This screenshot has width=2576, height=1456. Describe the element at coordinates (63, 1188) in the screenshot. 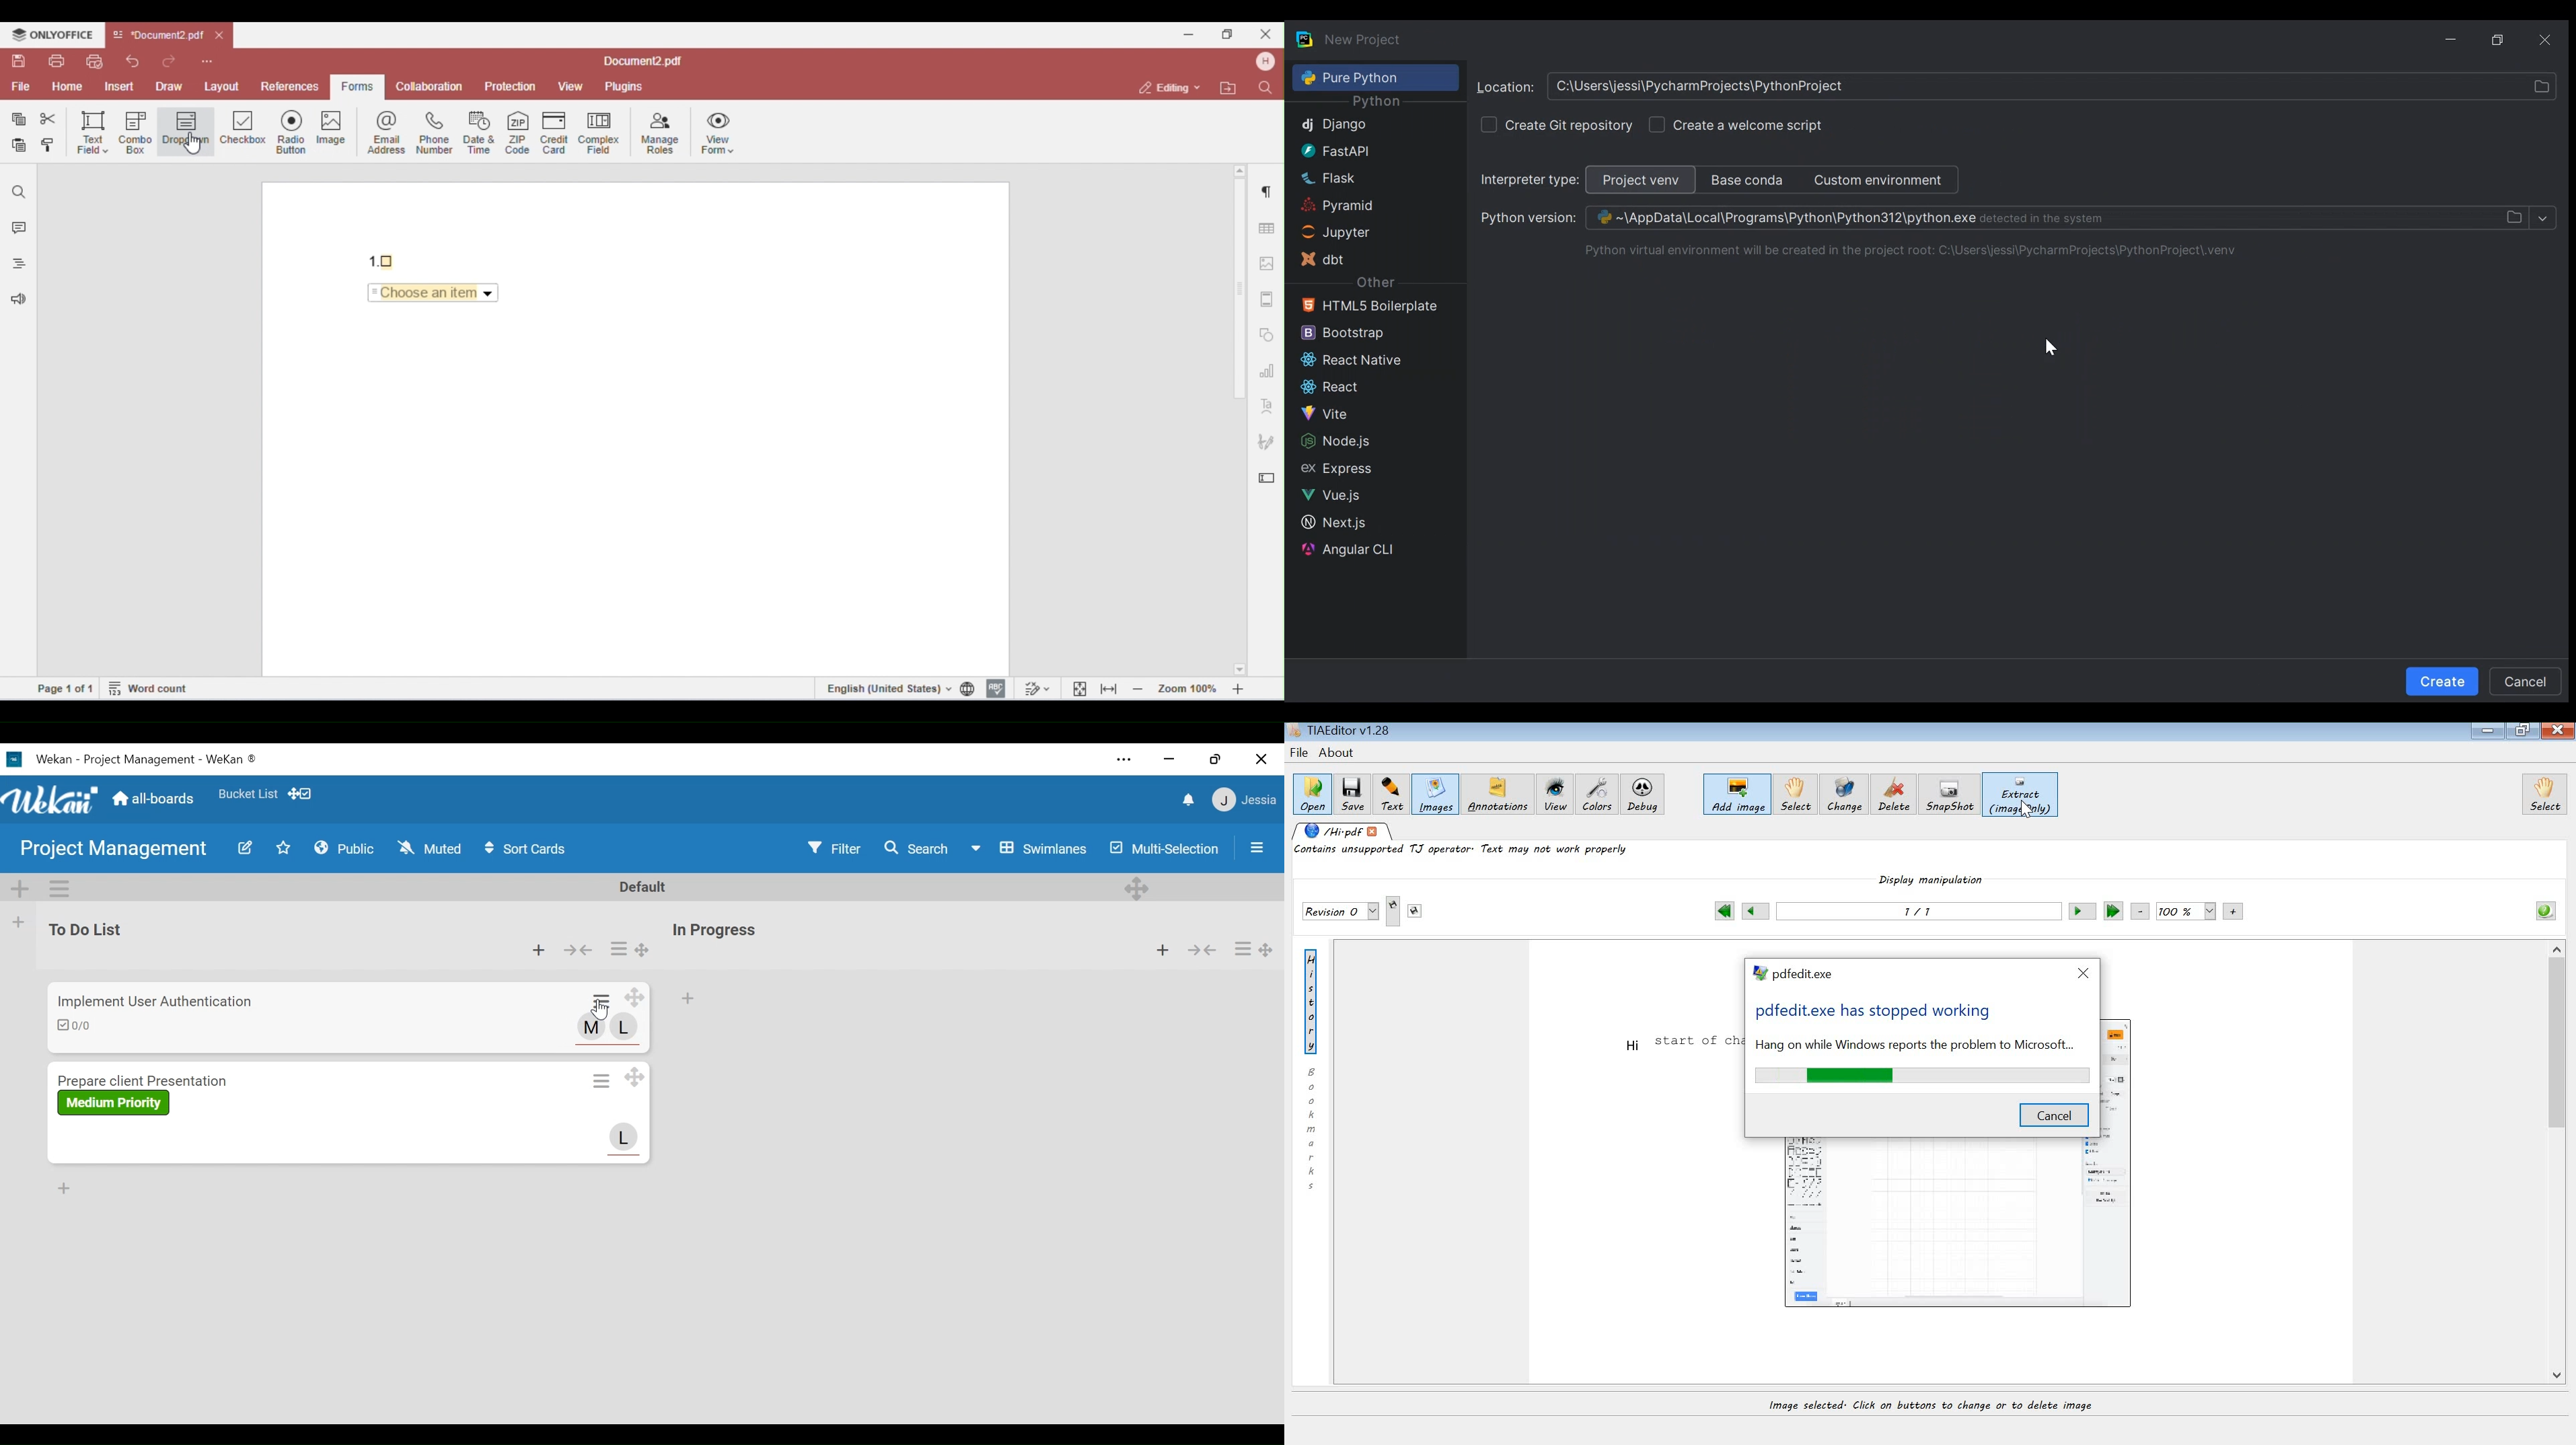

I see `Add card to Bottom of the list` at that location.